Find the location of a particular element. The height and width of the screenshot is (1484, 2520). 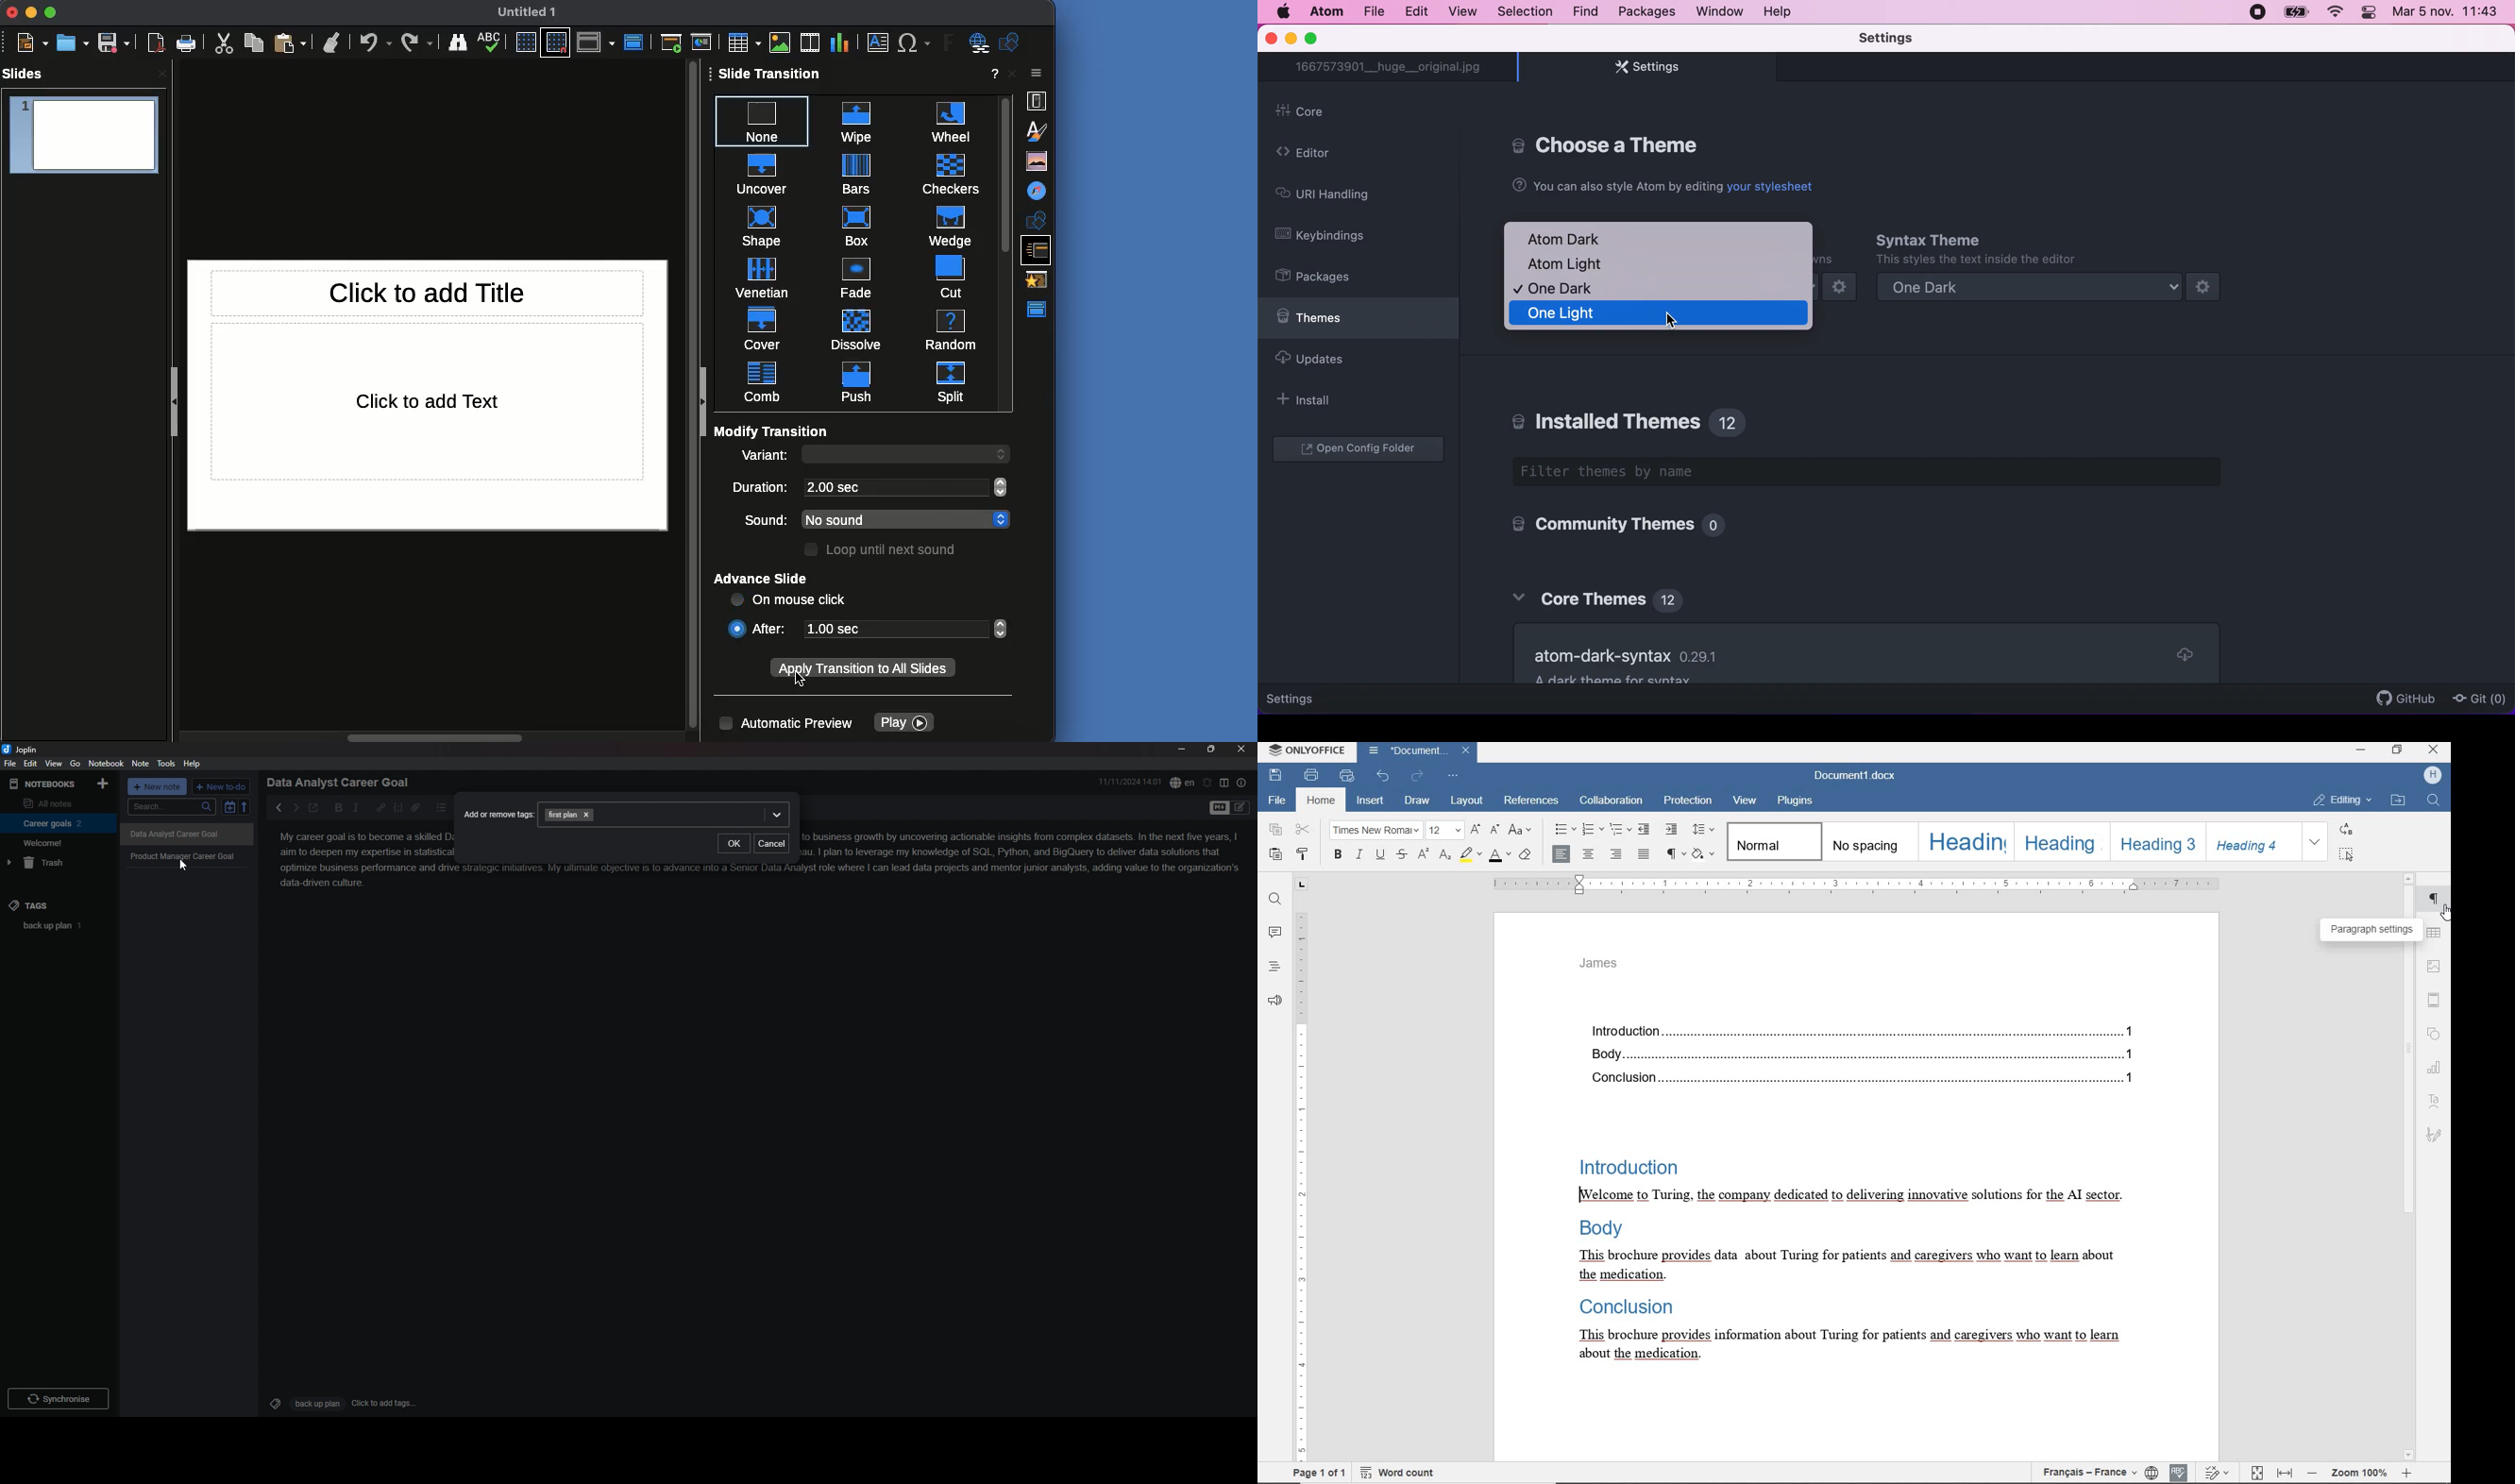

attachment is located at coordinates (415, 808).